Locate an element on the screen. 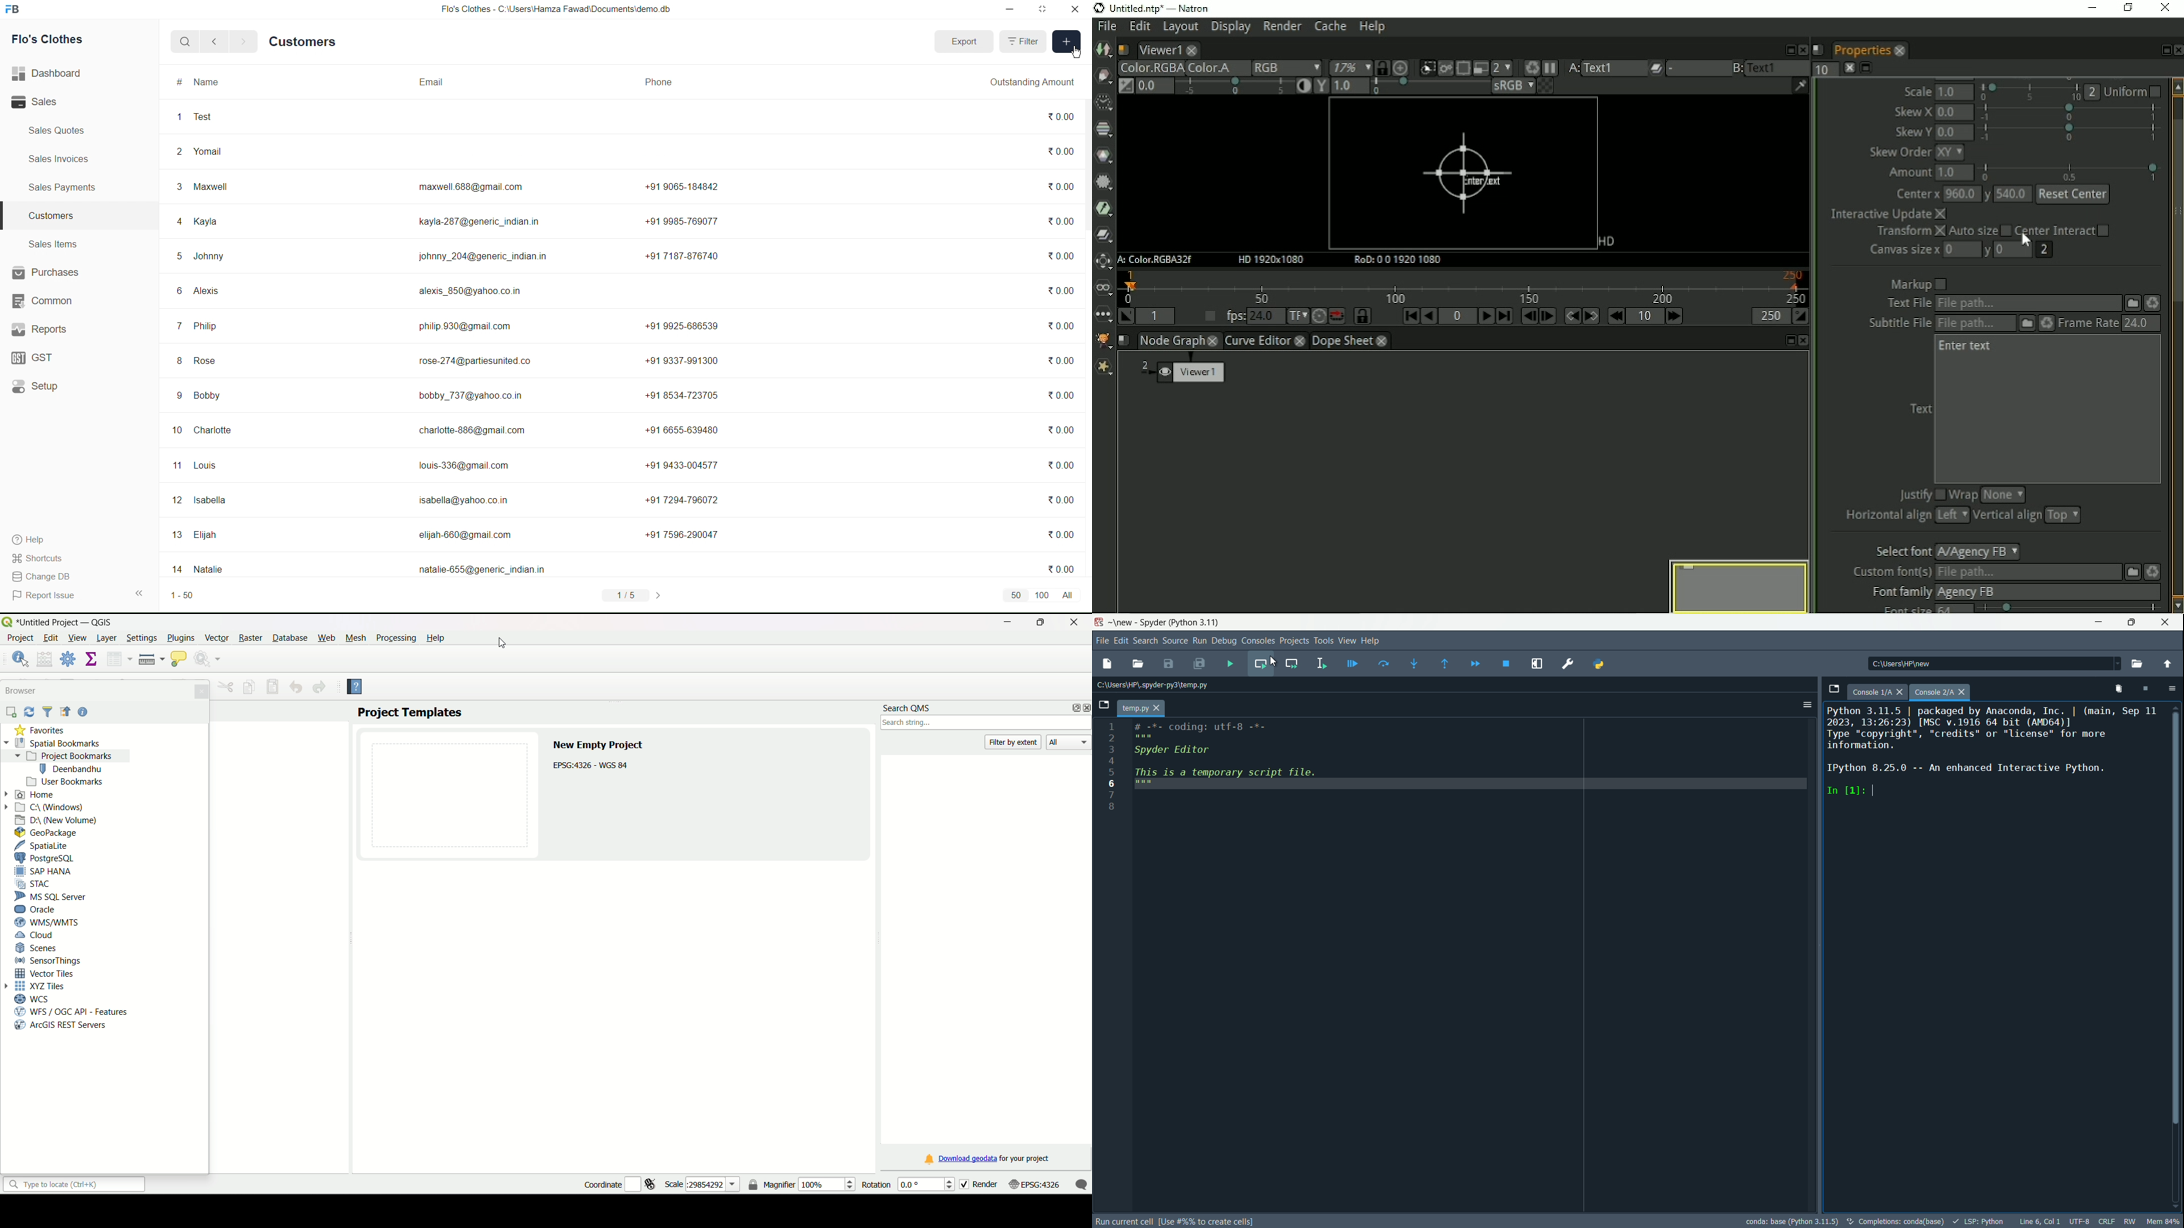 The image size is (2184, 1232). 12 is located at coordinates (176, 499).